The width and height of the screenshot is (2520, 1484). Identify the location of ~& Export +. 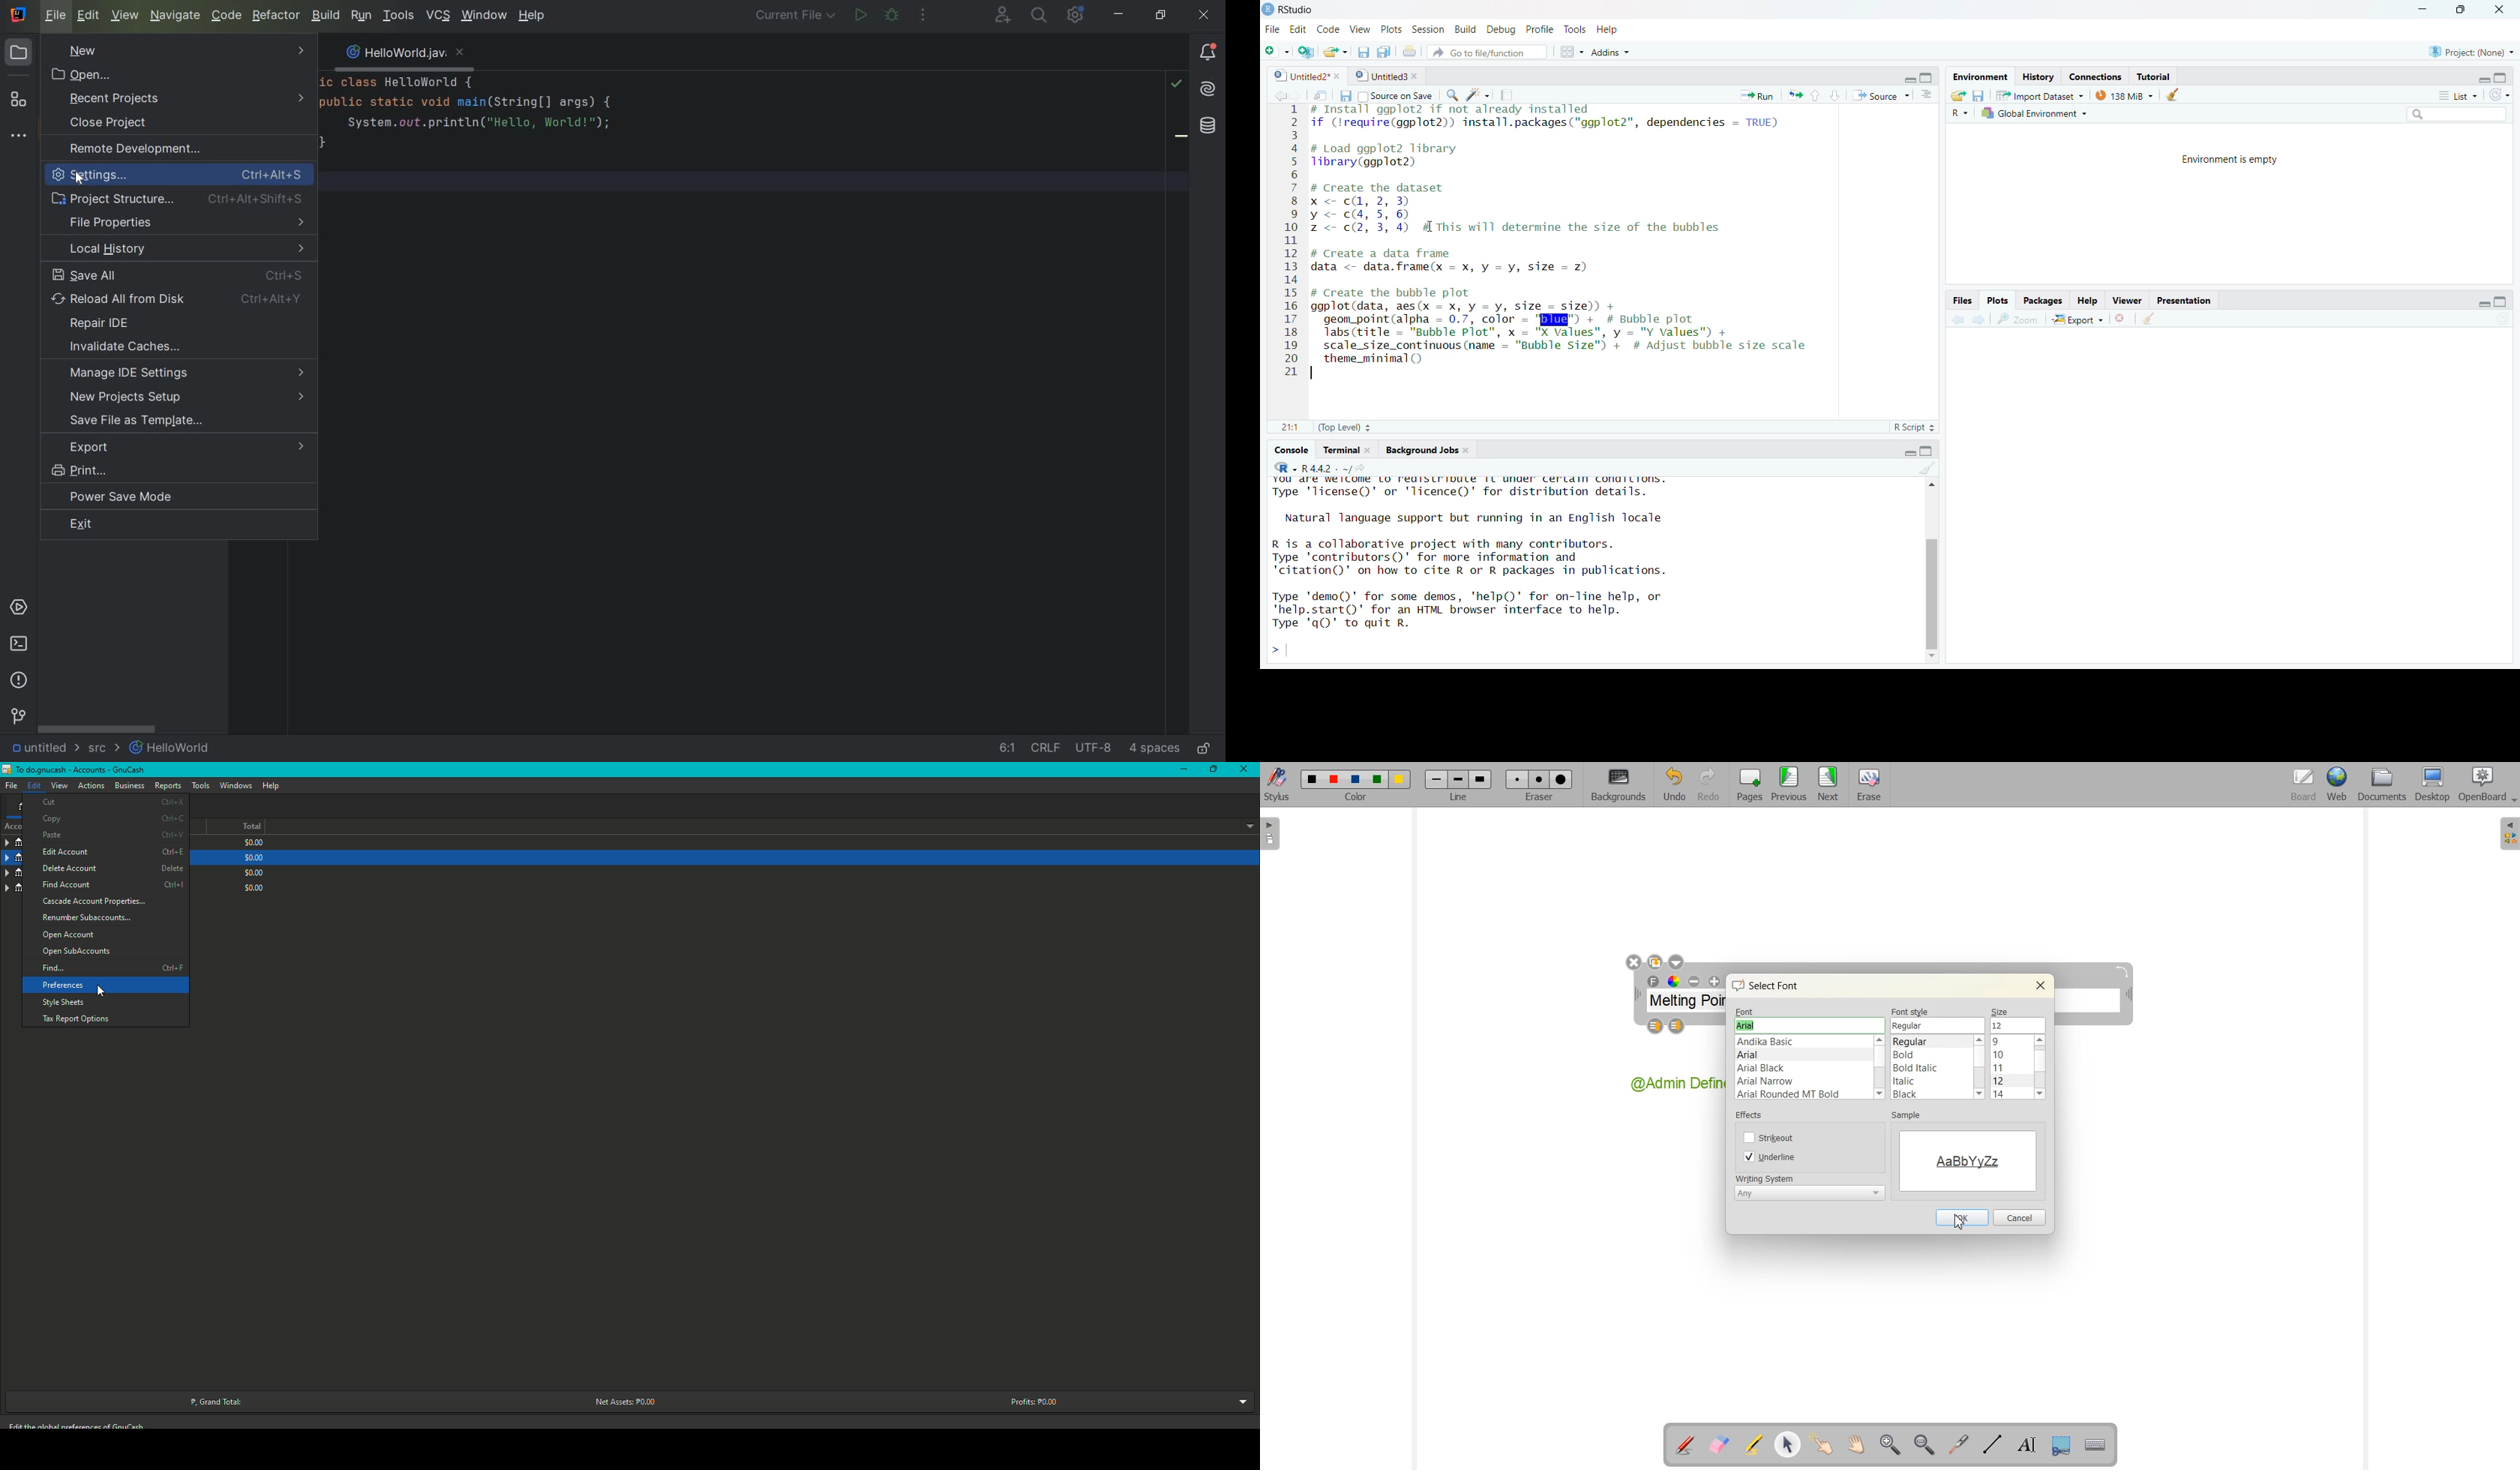
(2081, 320).